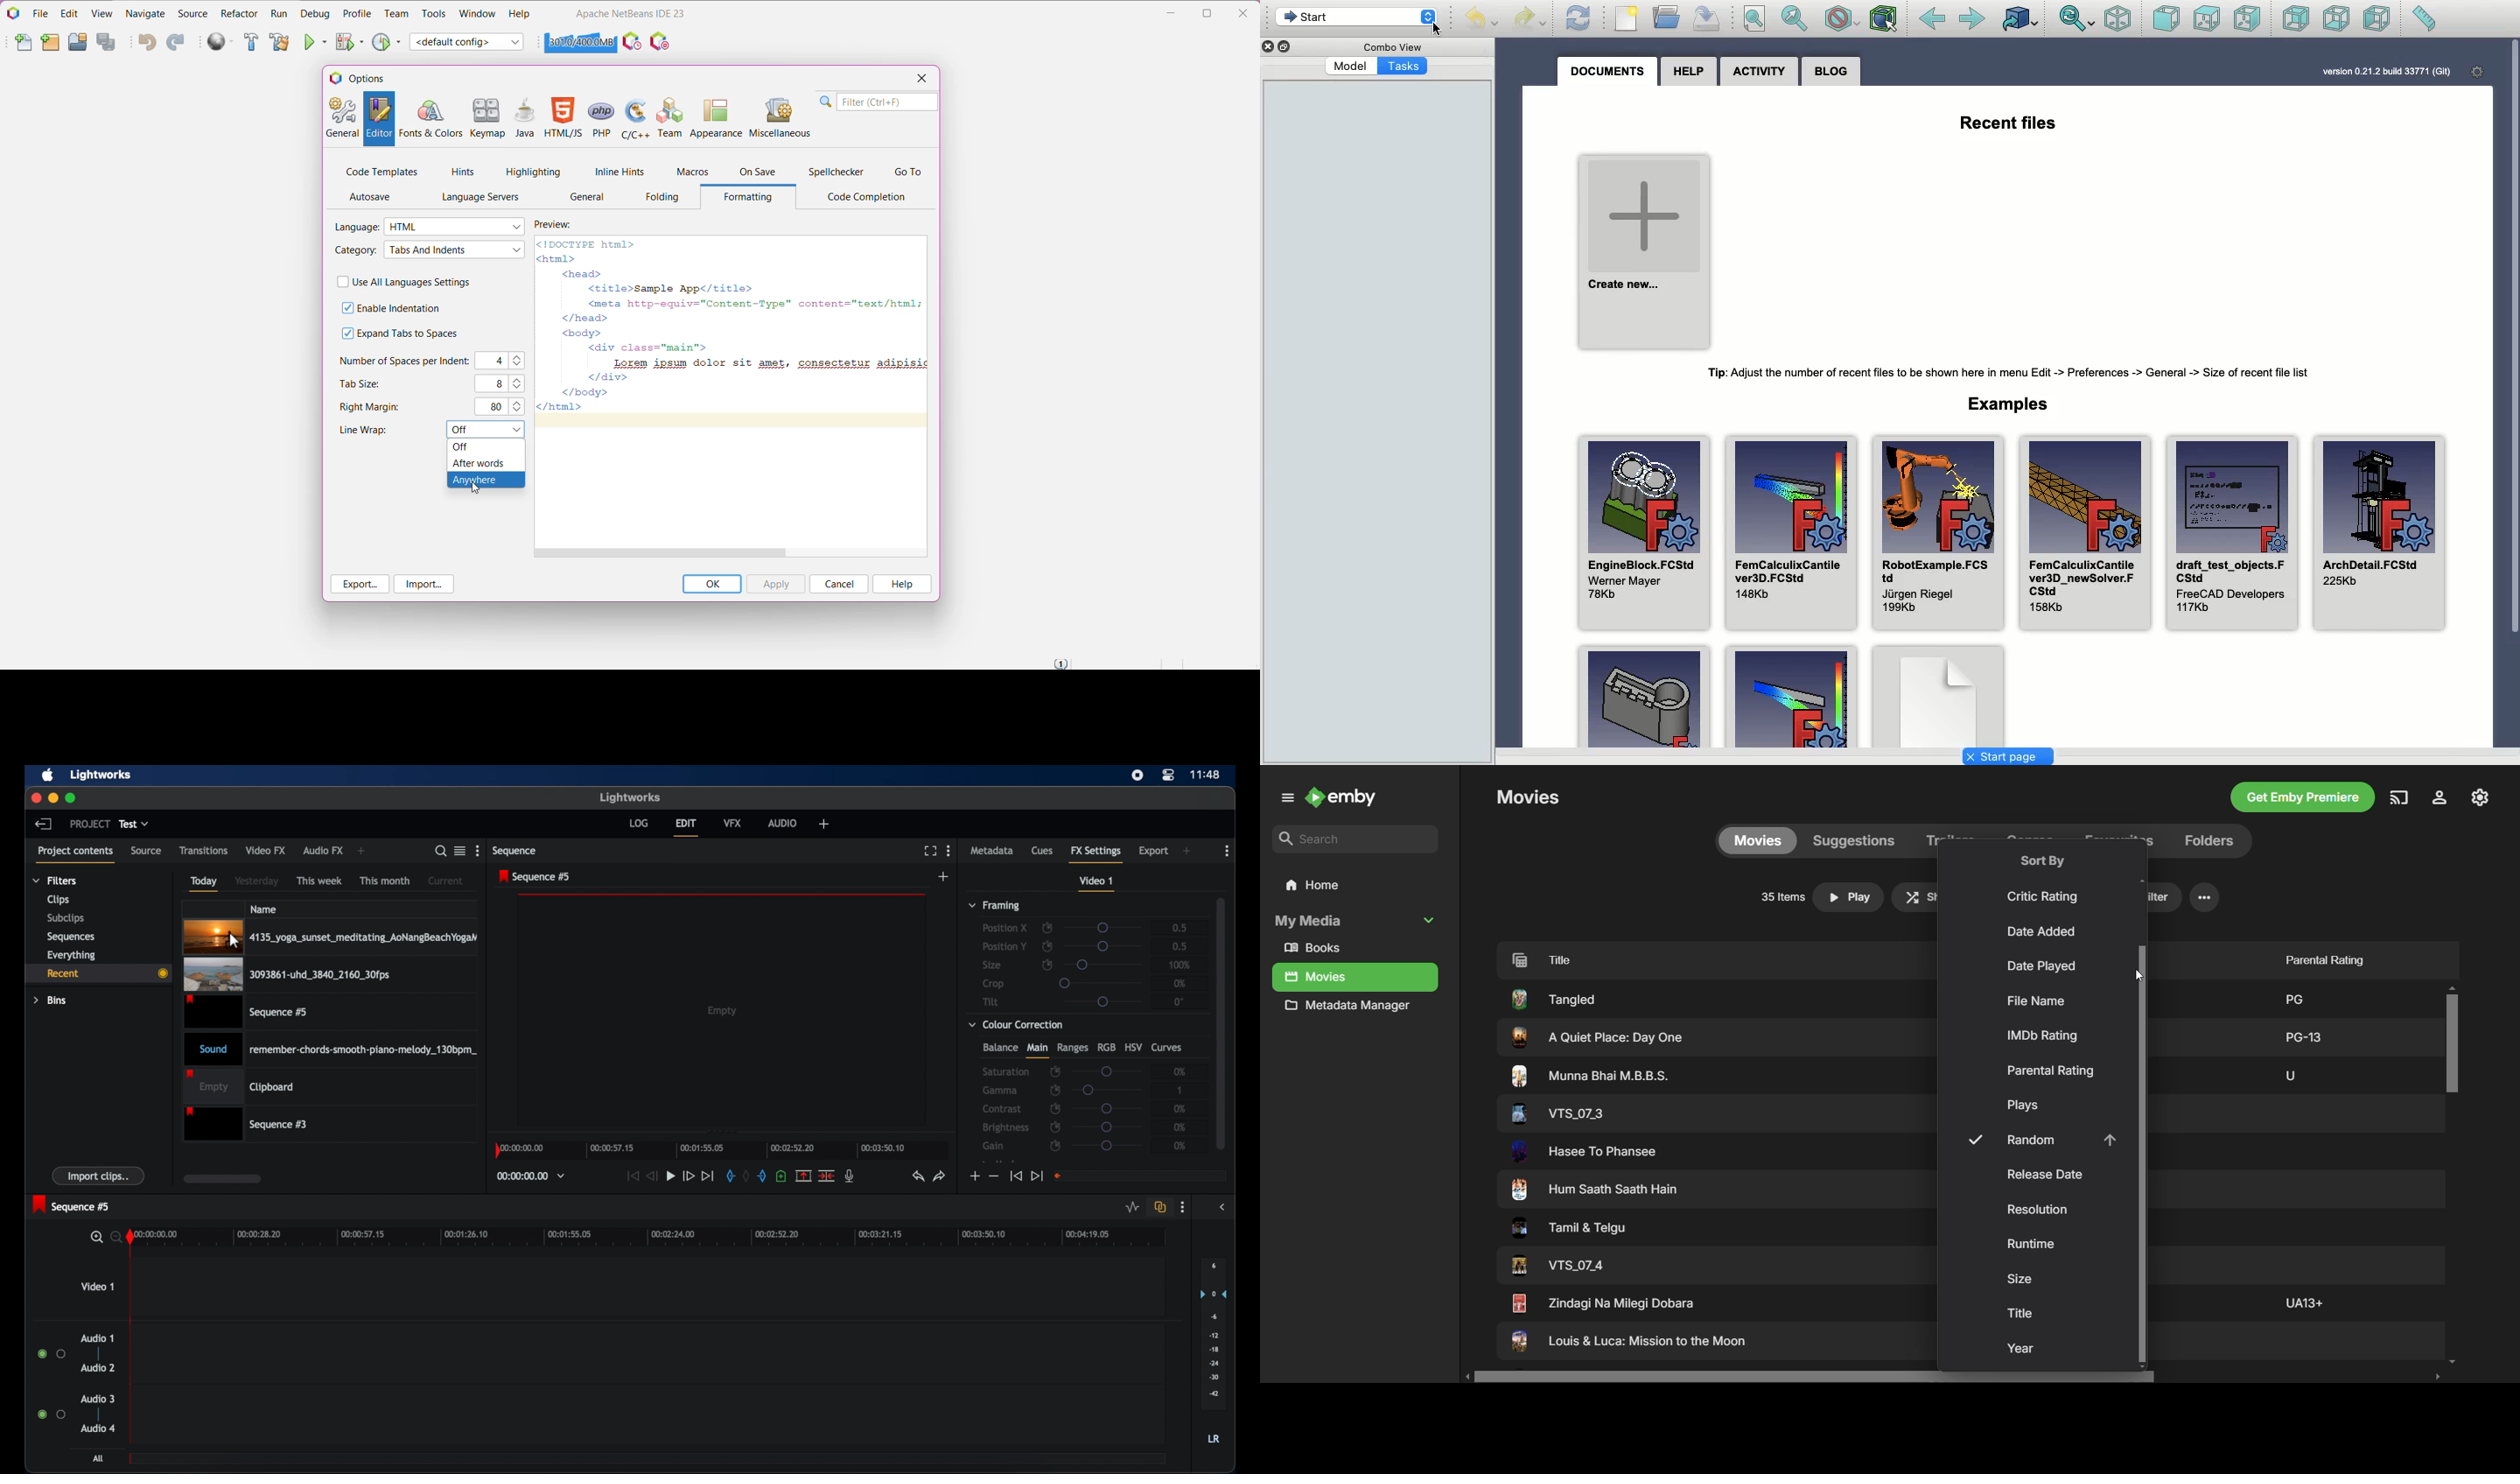  Describe the element at coordinates (71, 936) in the screenshot. I see `sequences` at that location.